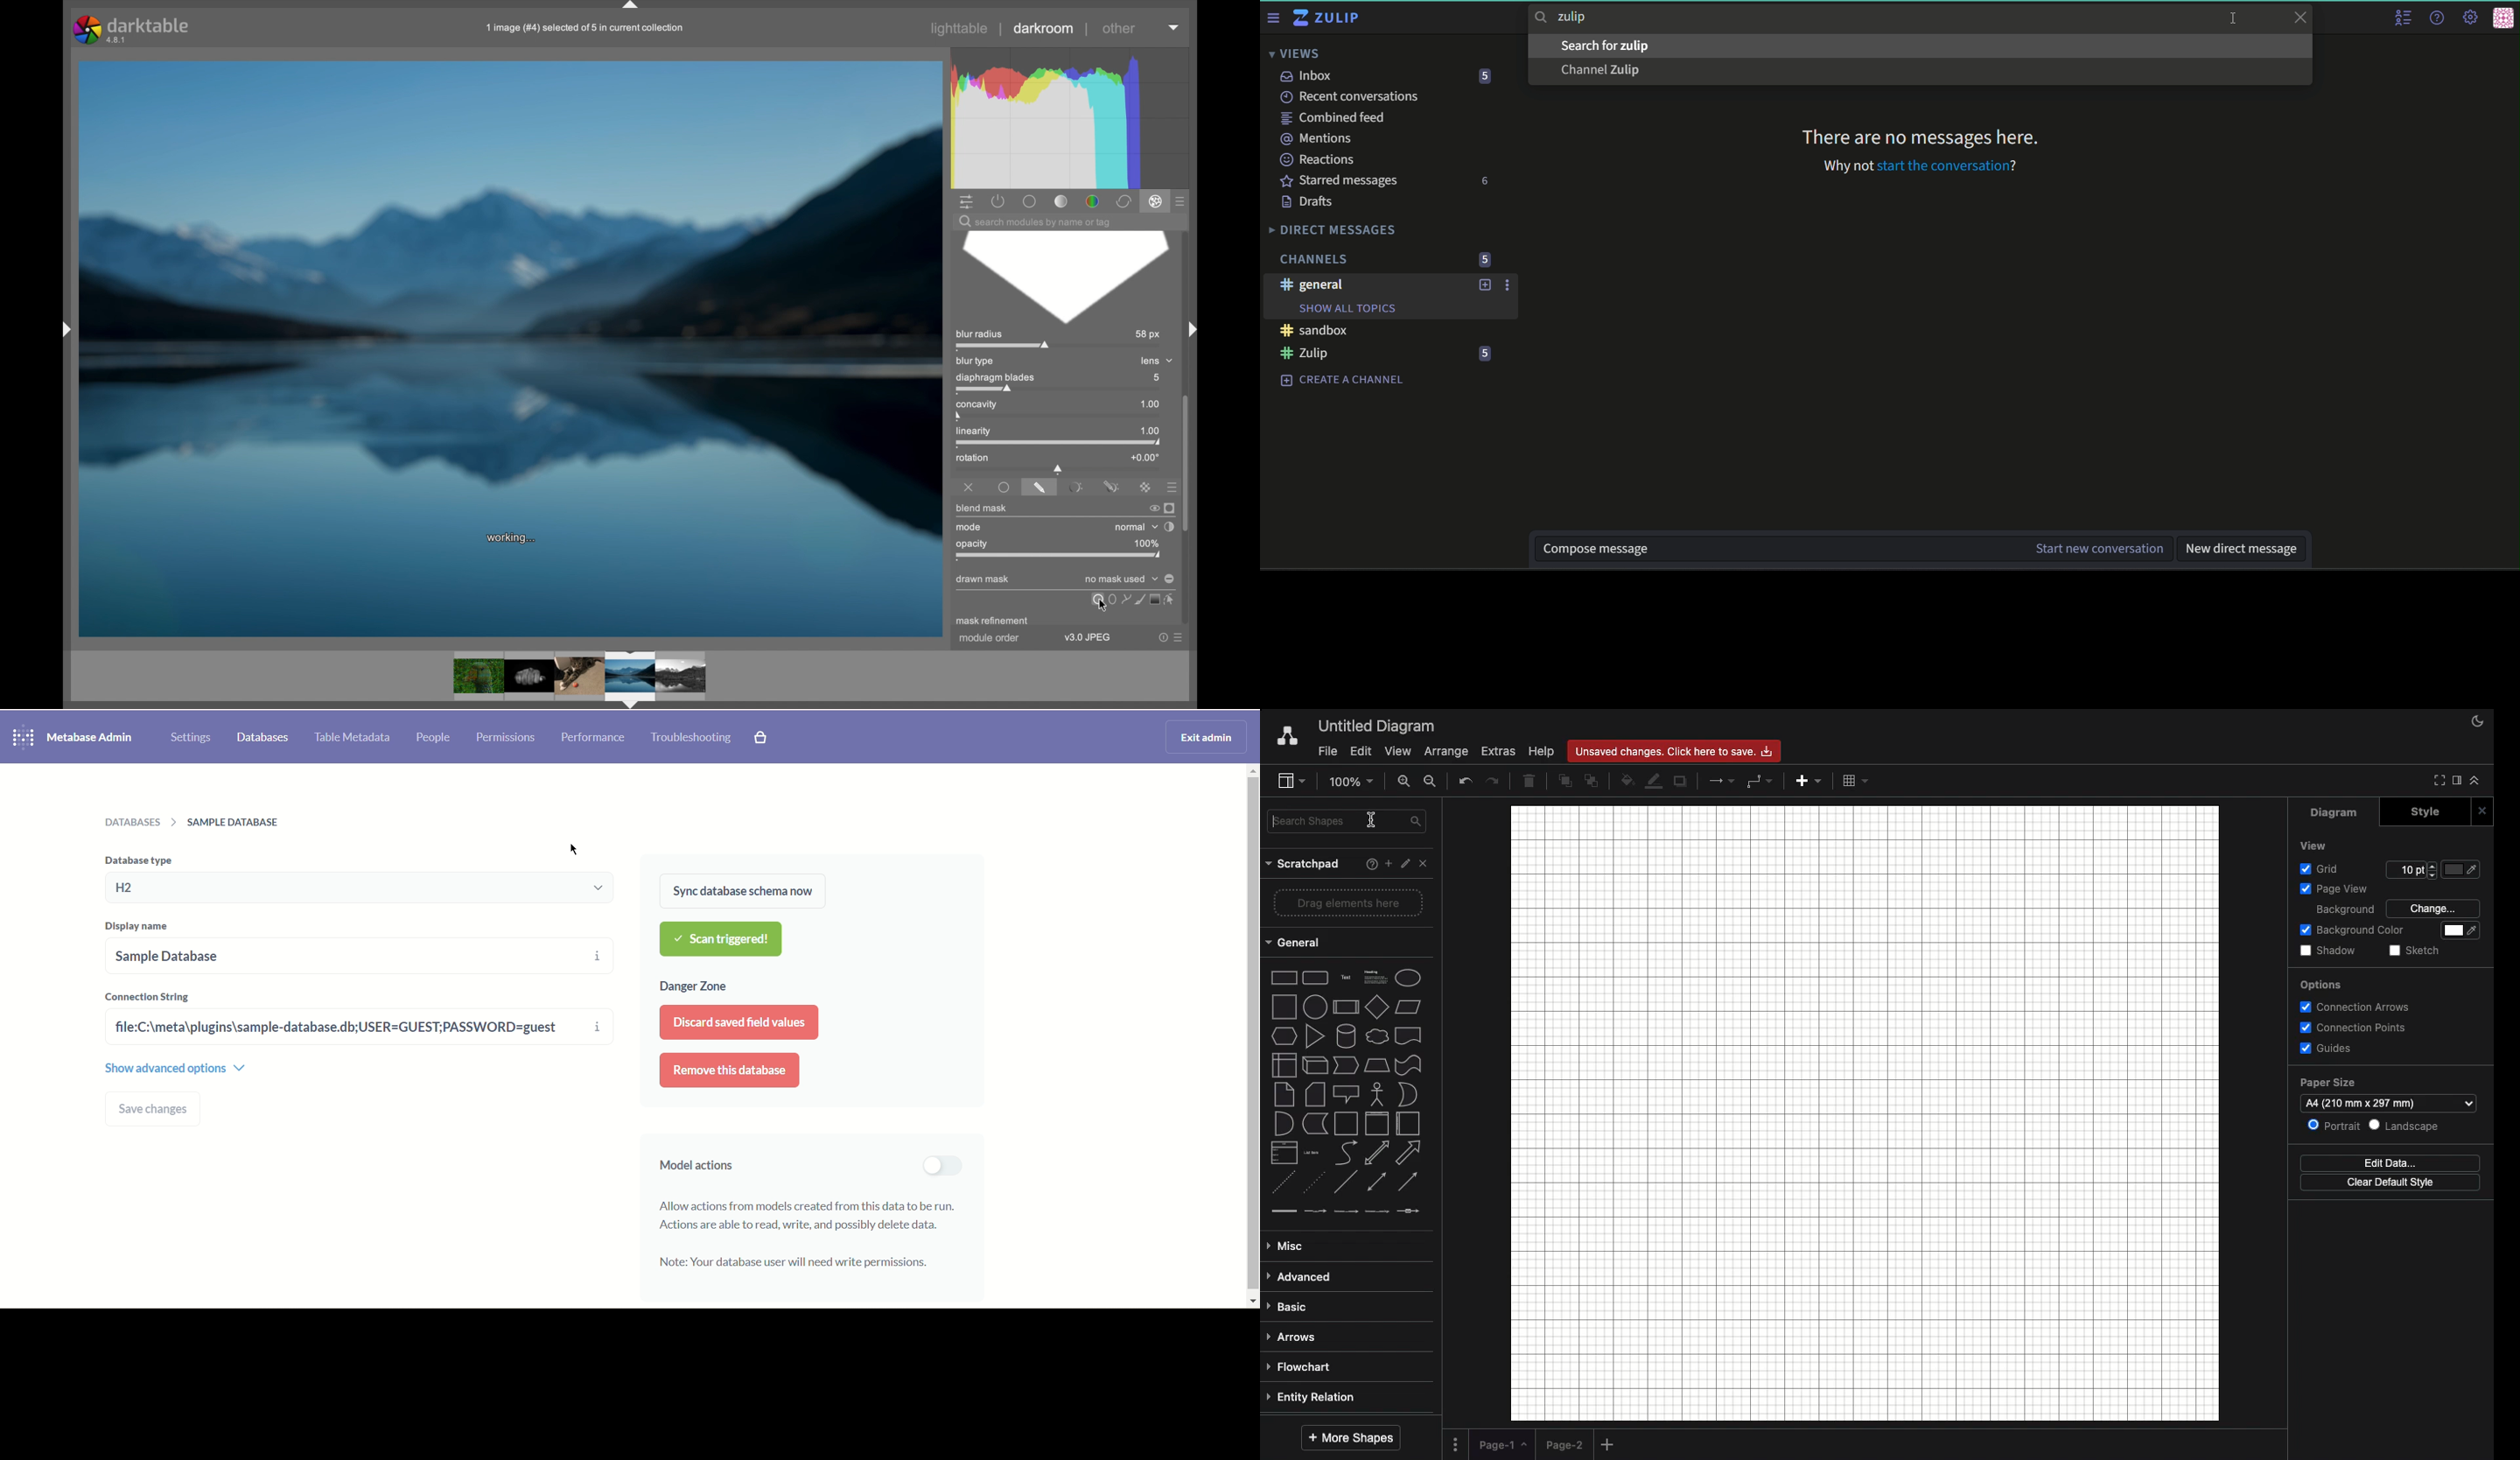  Describe the element at coordinates (1465, 782) in the screenshot. I see `Undo` at that location.